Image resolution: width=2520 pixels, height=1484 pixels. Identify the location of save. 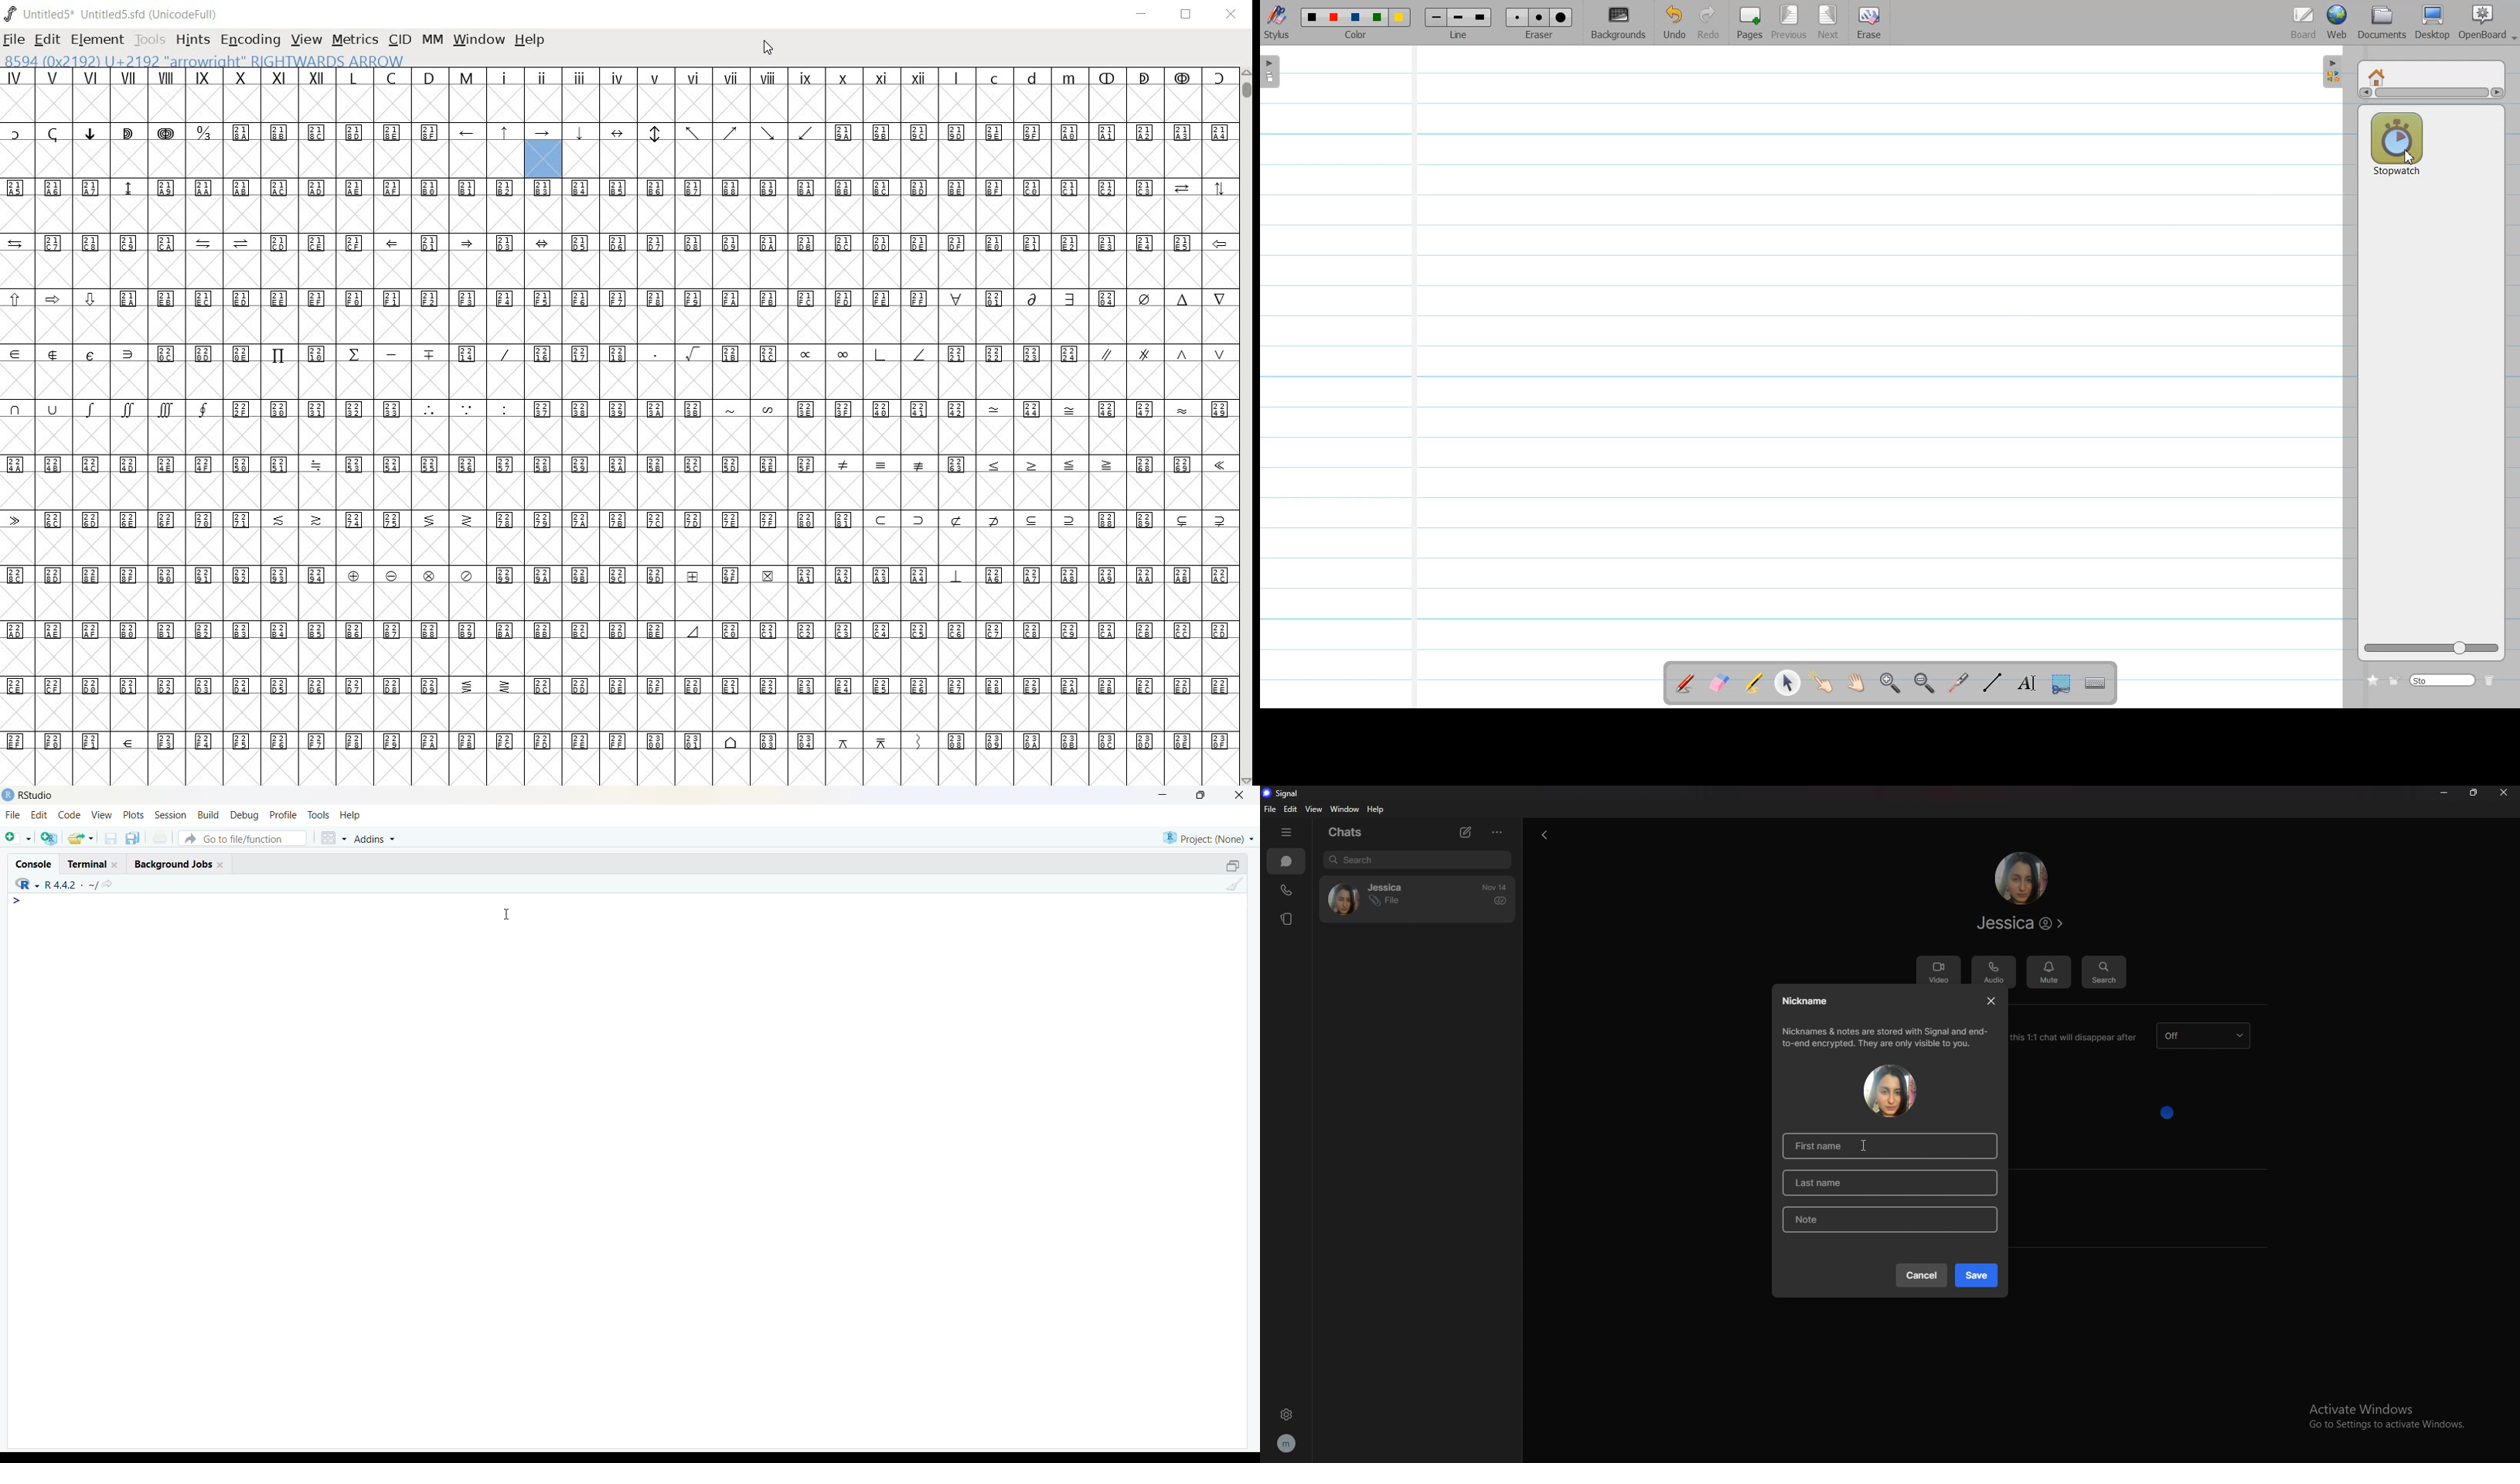
(110, 841).